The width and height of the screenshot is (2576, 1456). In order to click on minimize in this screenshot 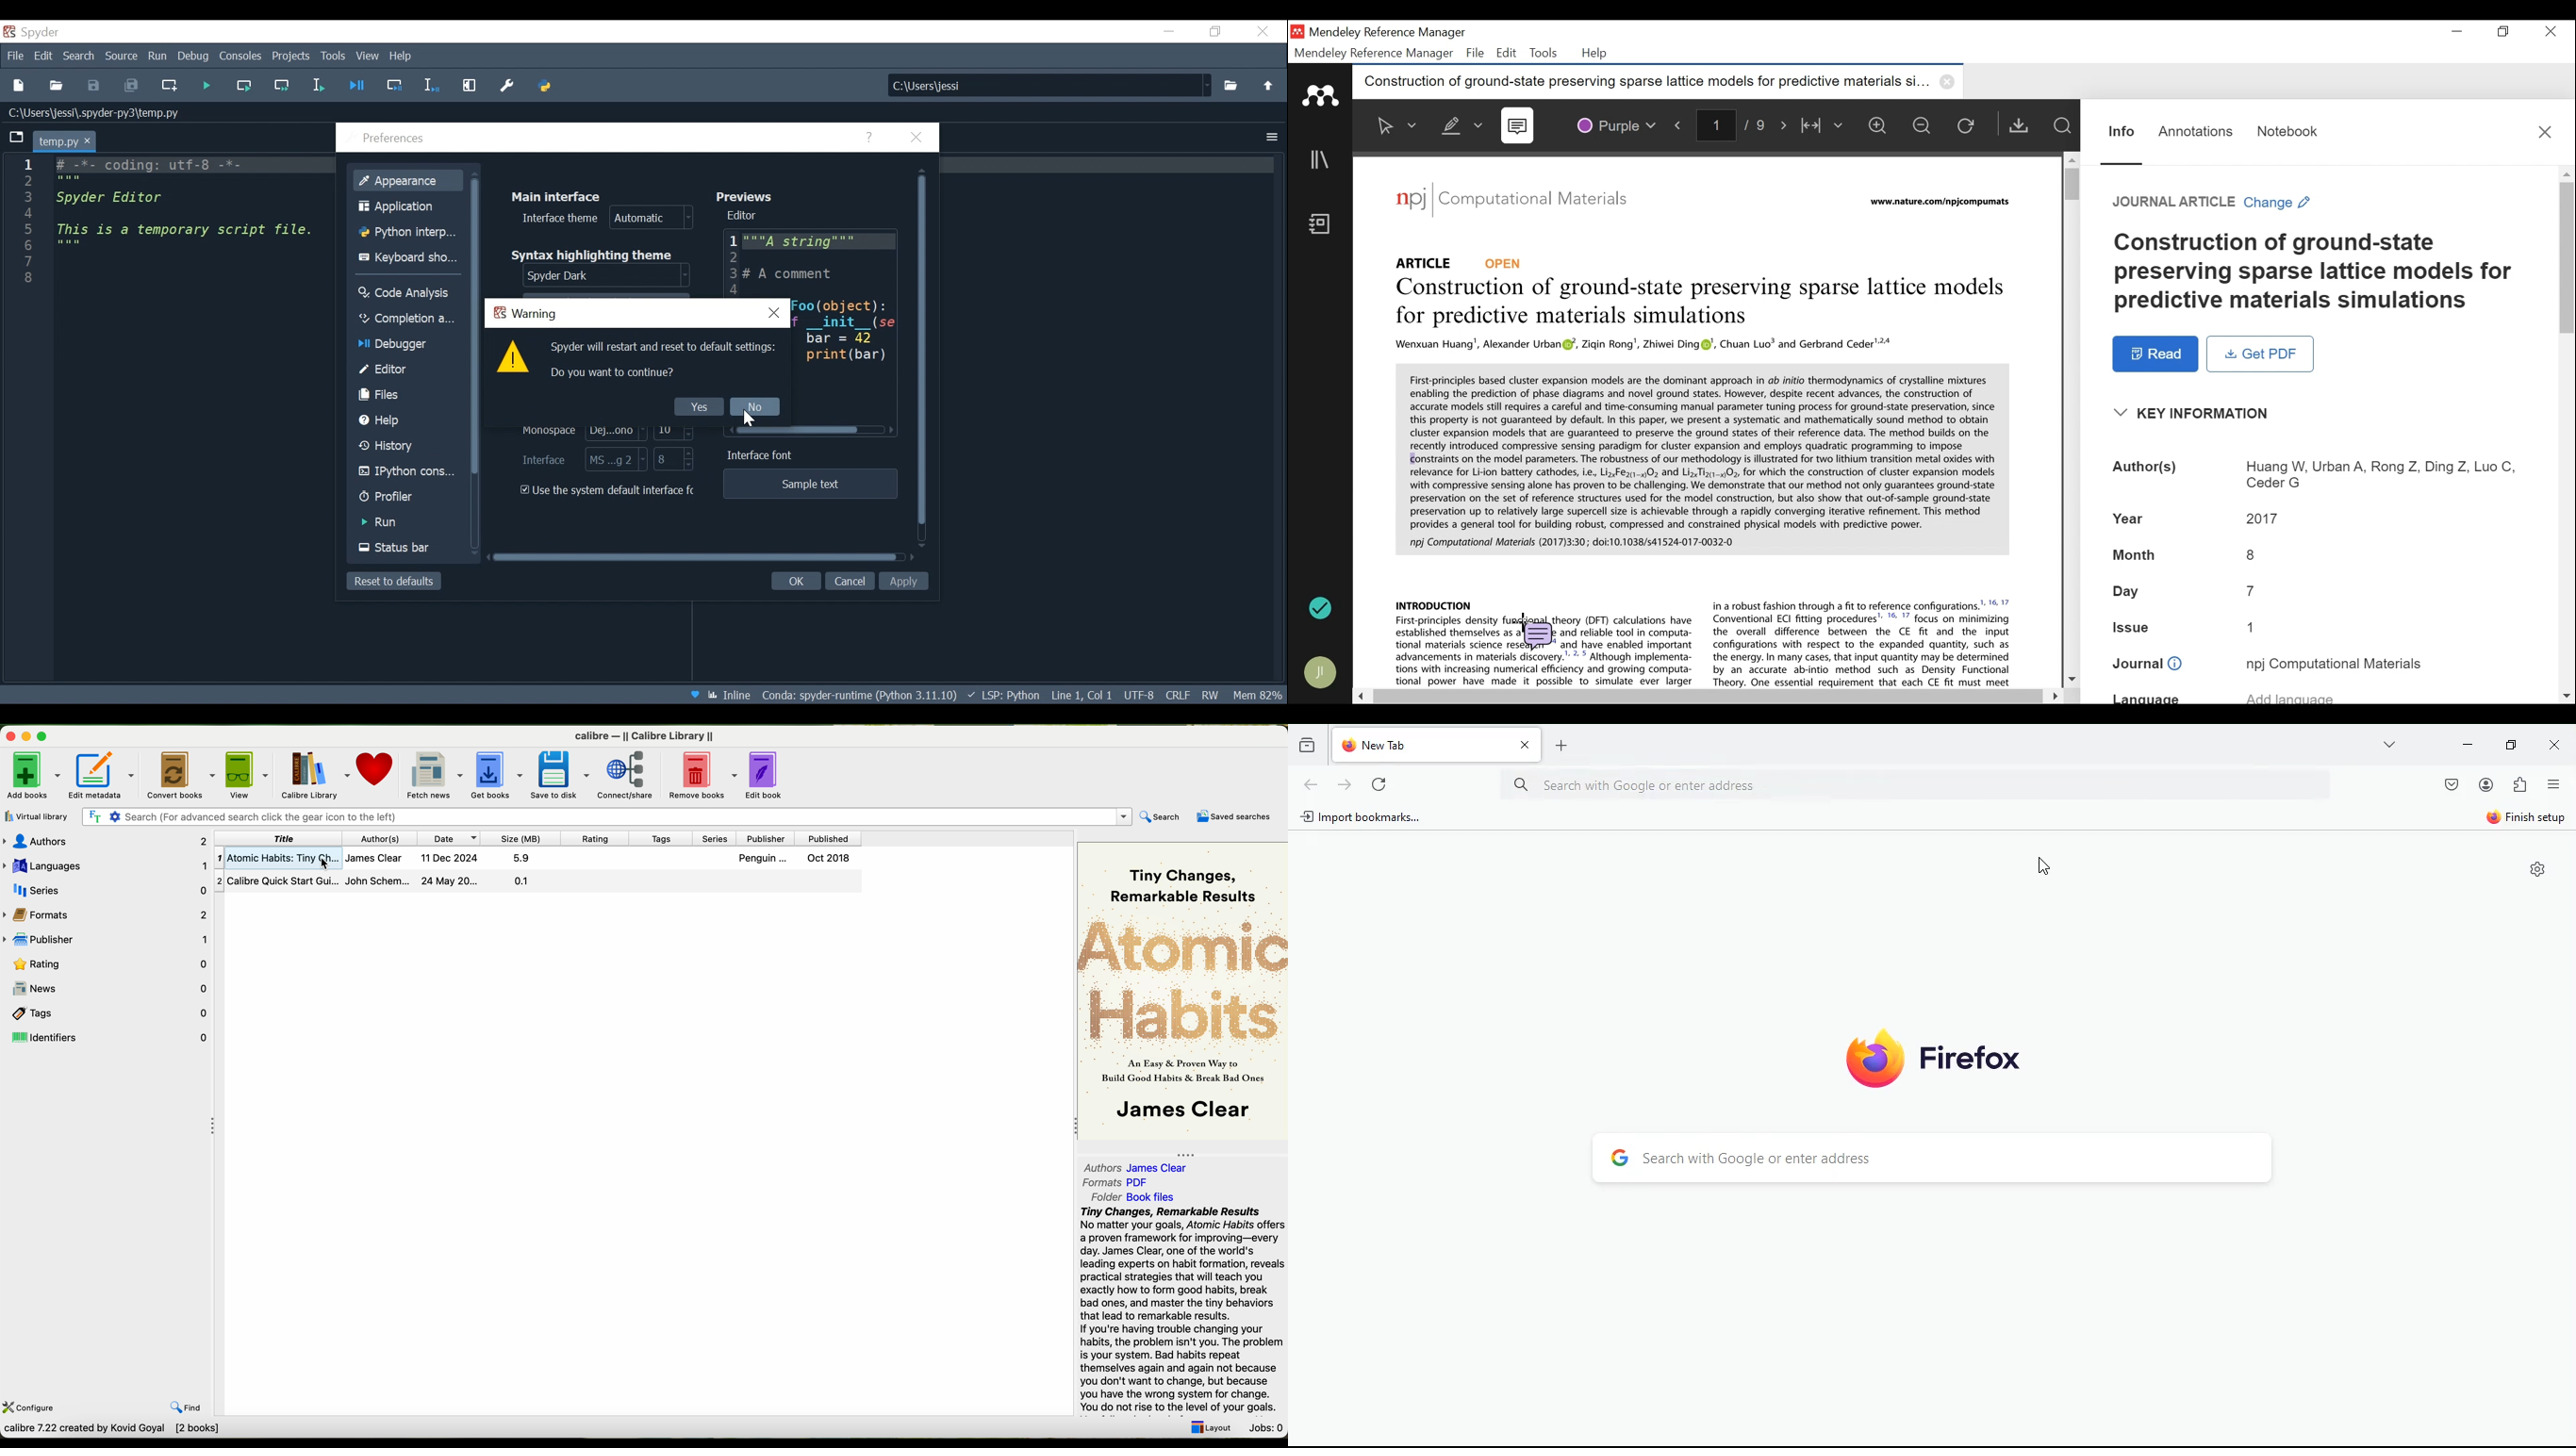, I will do `click(2508, 744)`.